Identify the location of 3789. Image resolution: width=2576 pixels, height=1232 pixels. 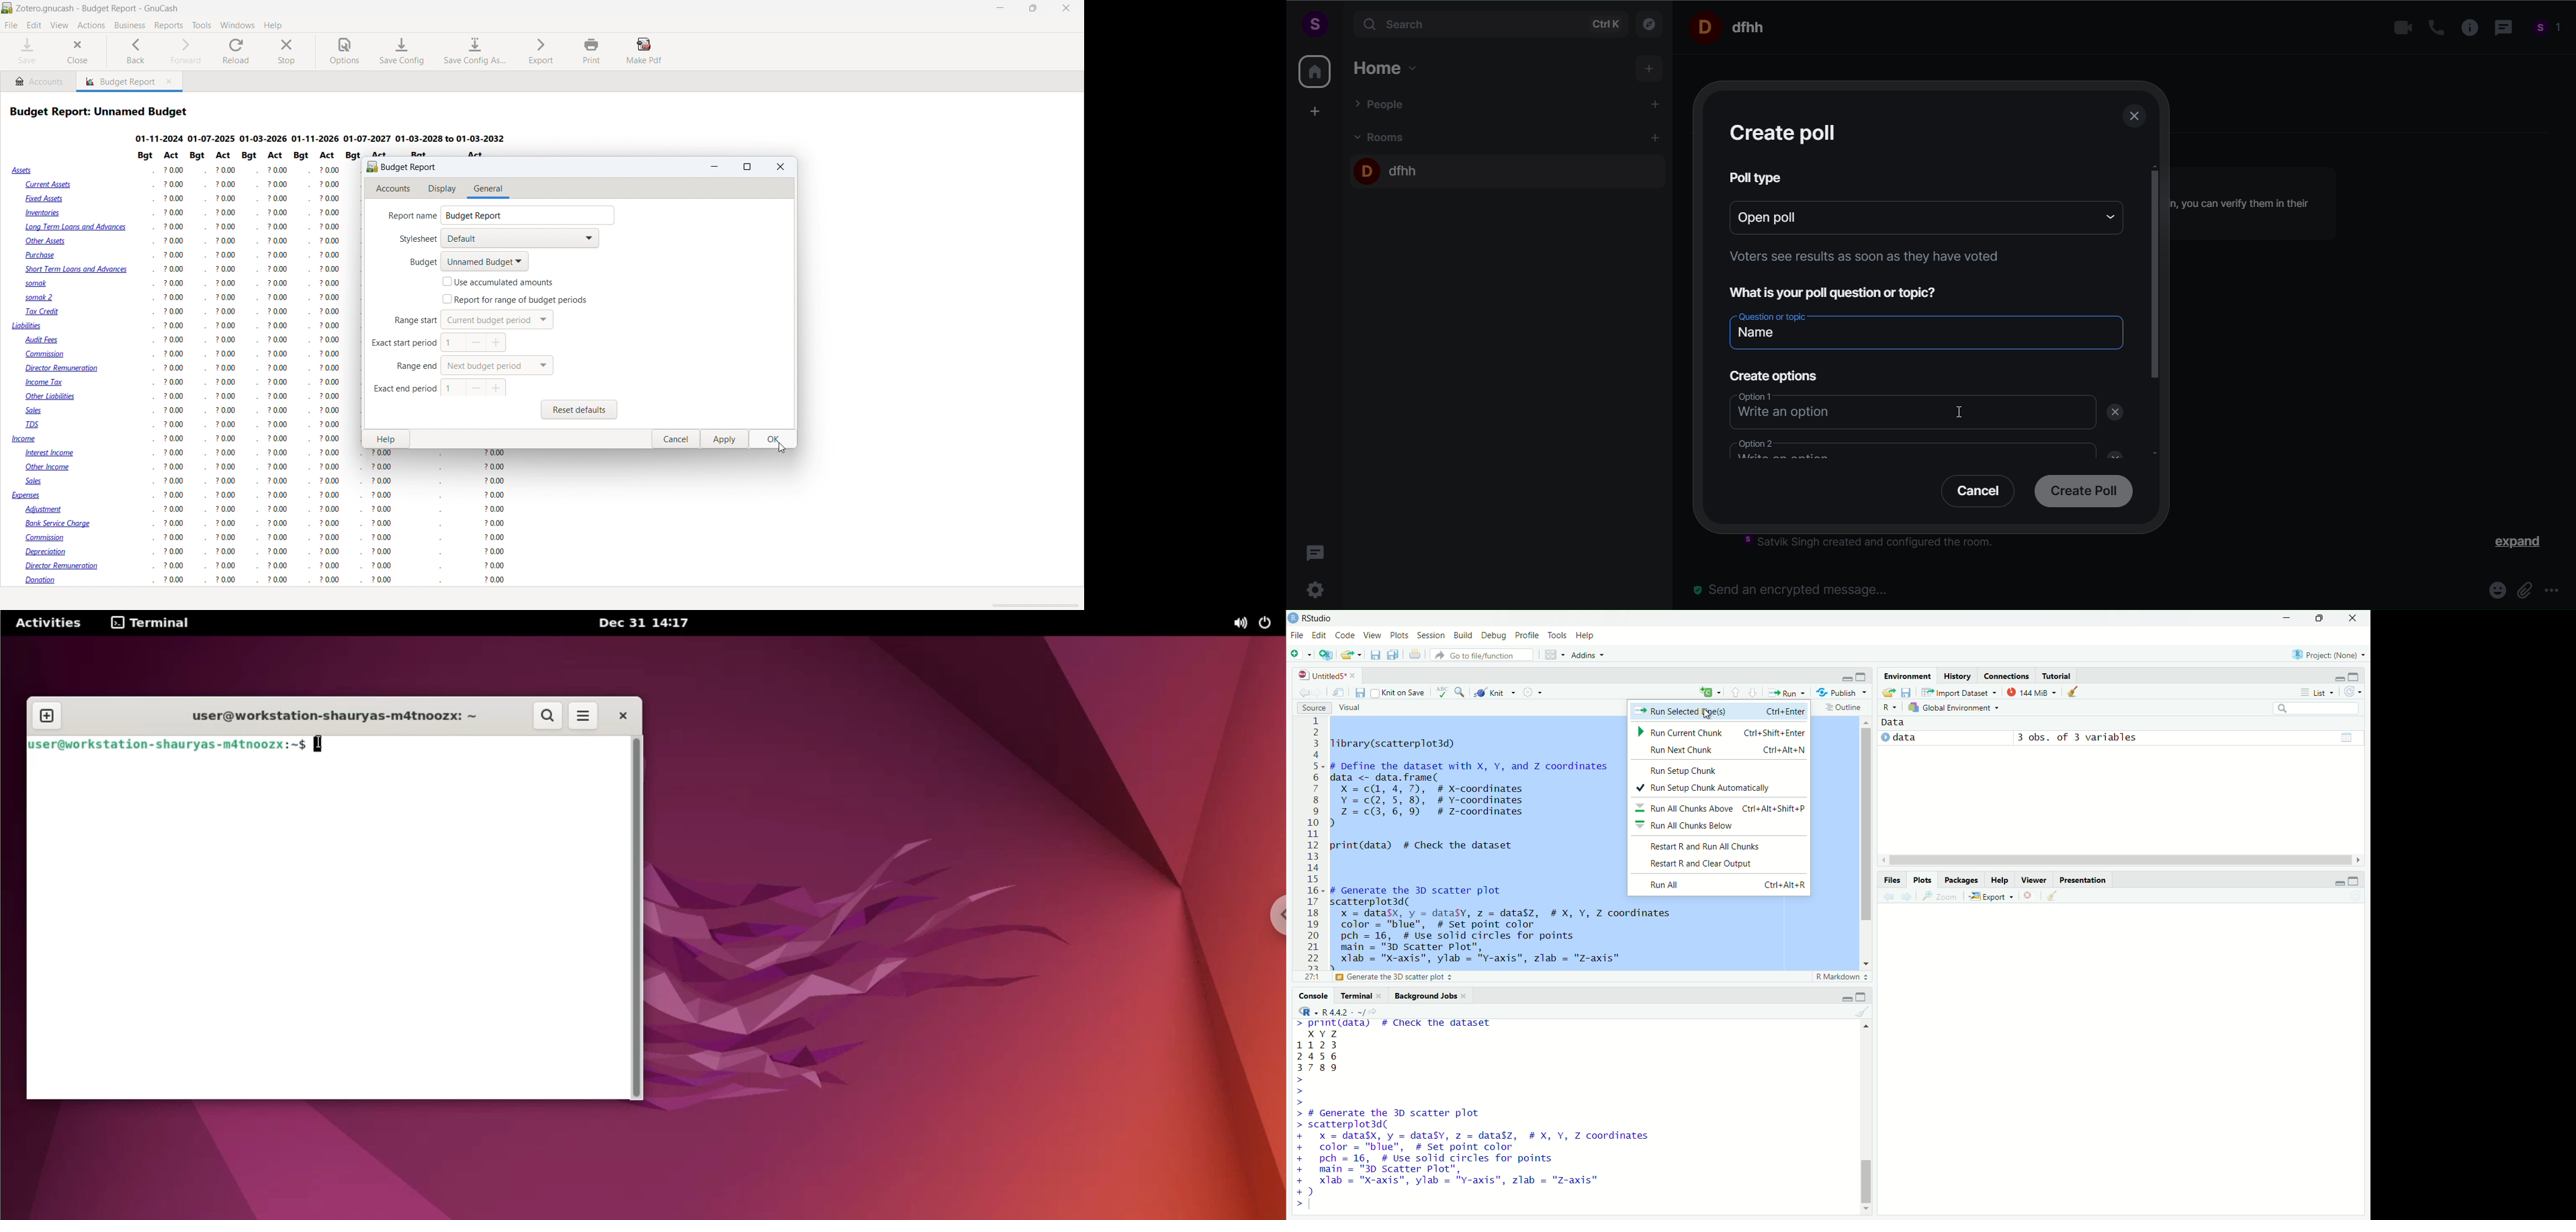
(1319, 1069).